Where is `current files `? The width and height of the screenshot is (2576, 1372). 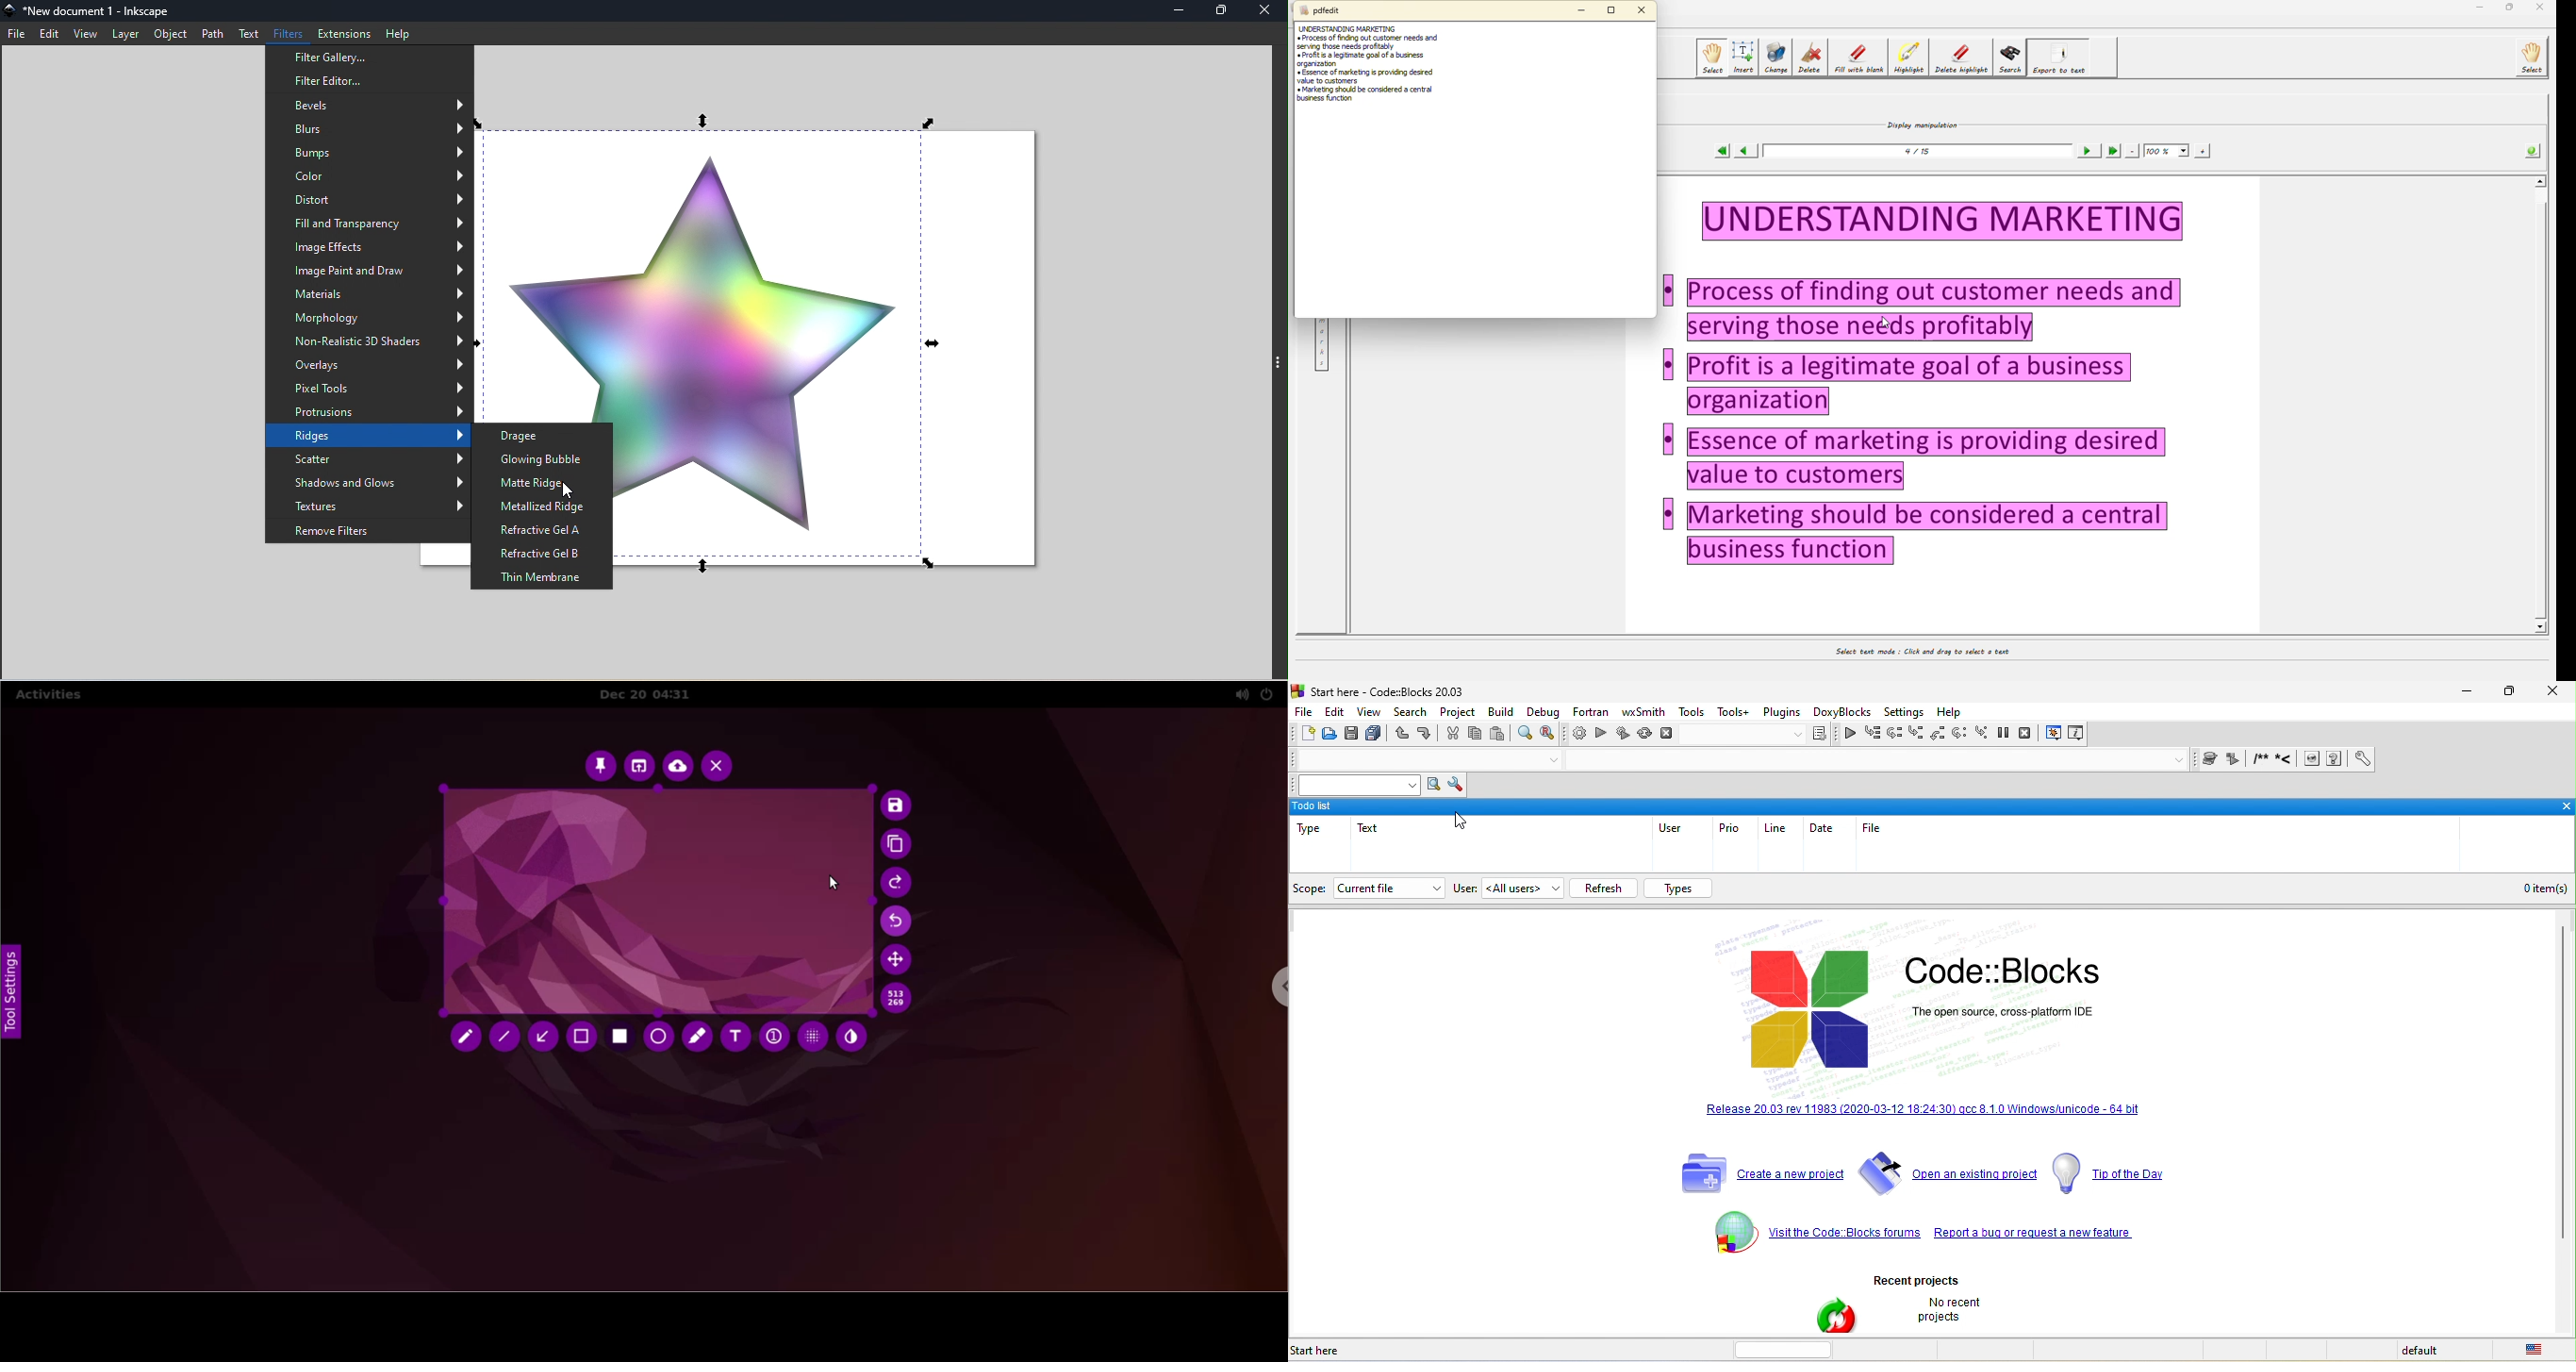
current files  is located at coordinates (1373, 888).